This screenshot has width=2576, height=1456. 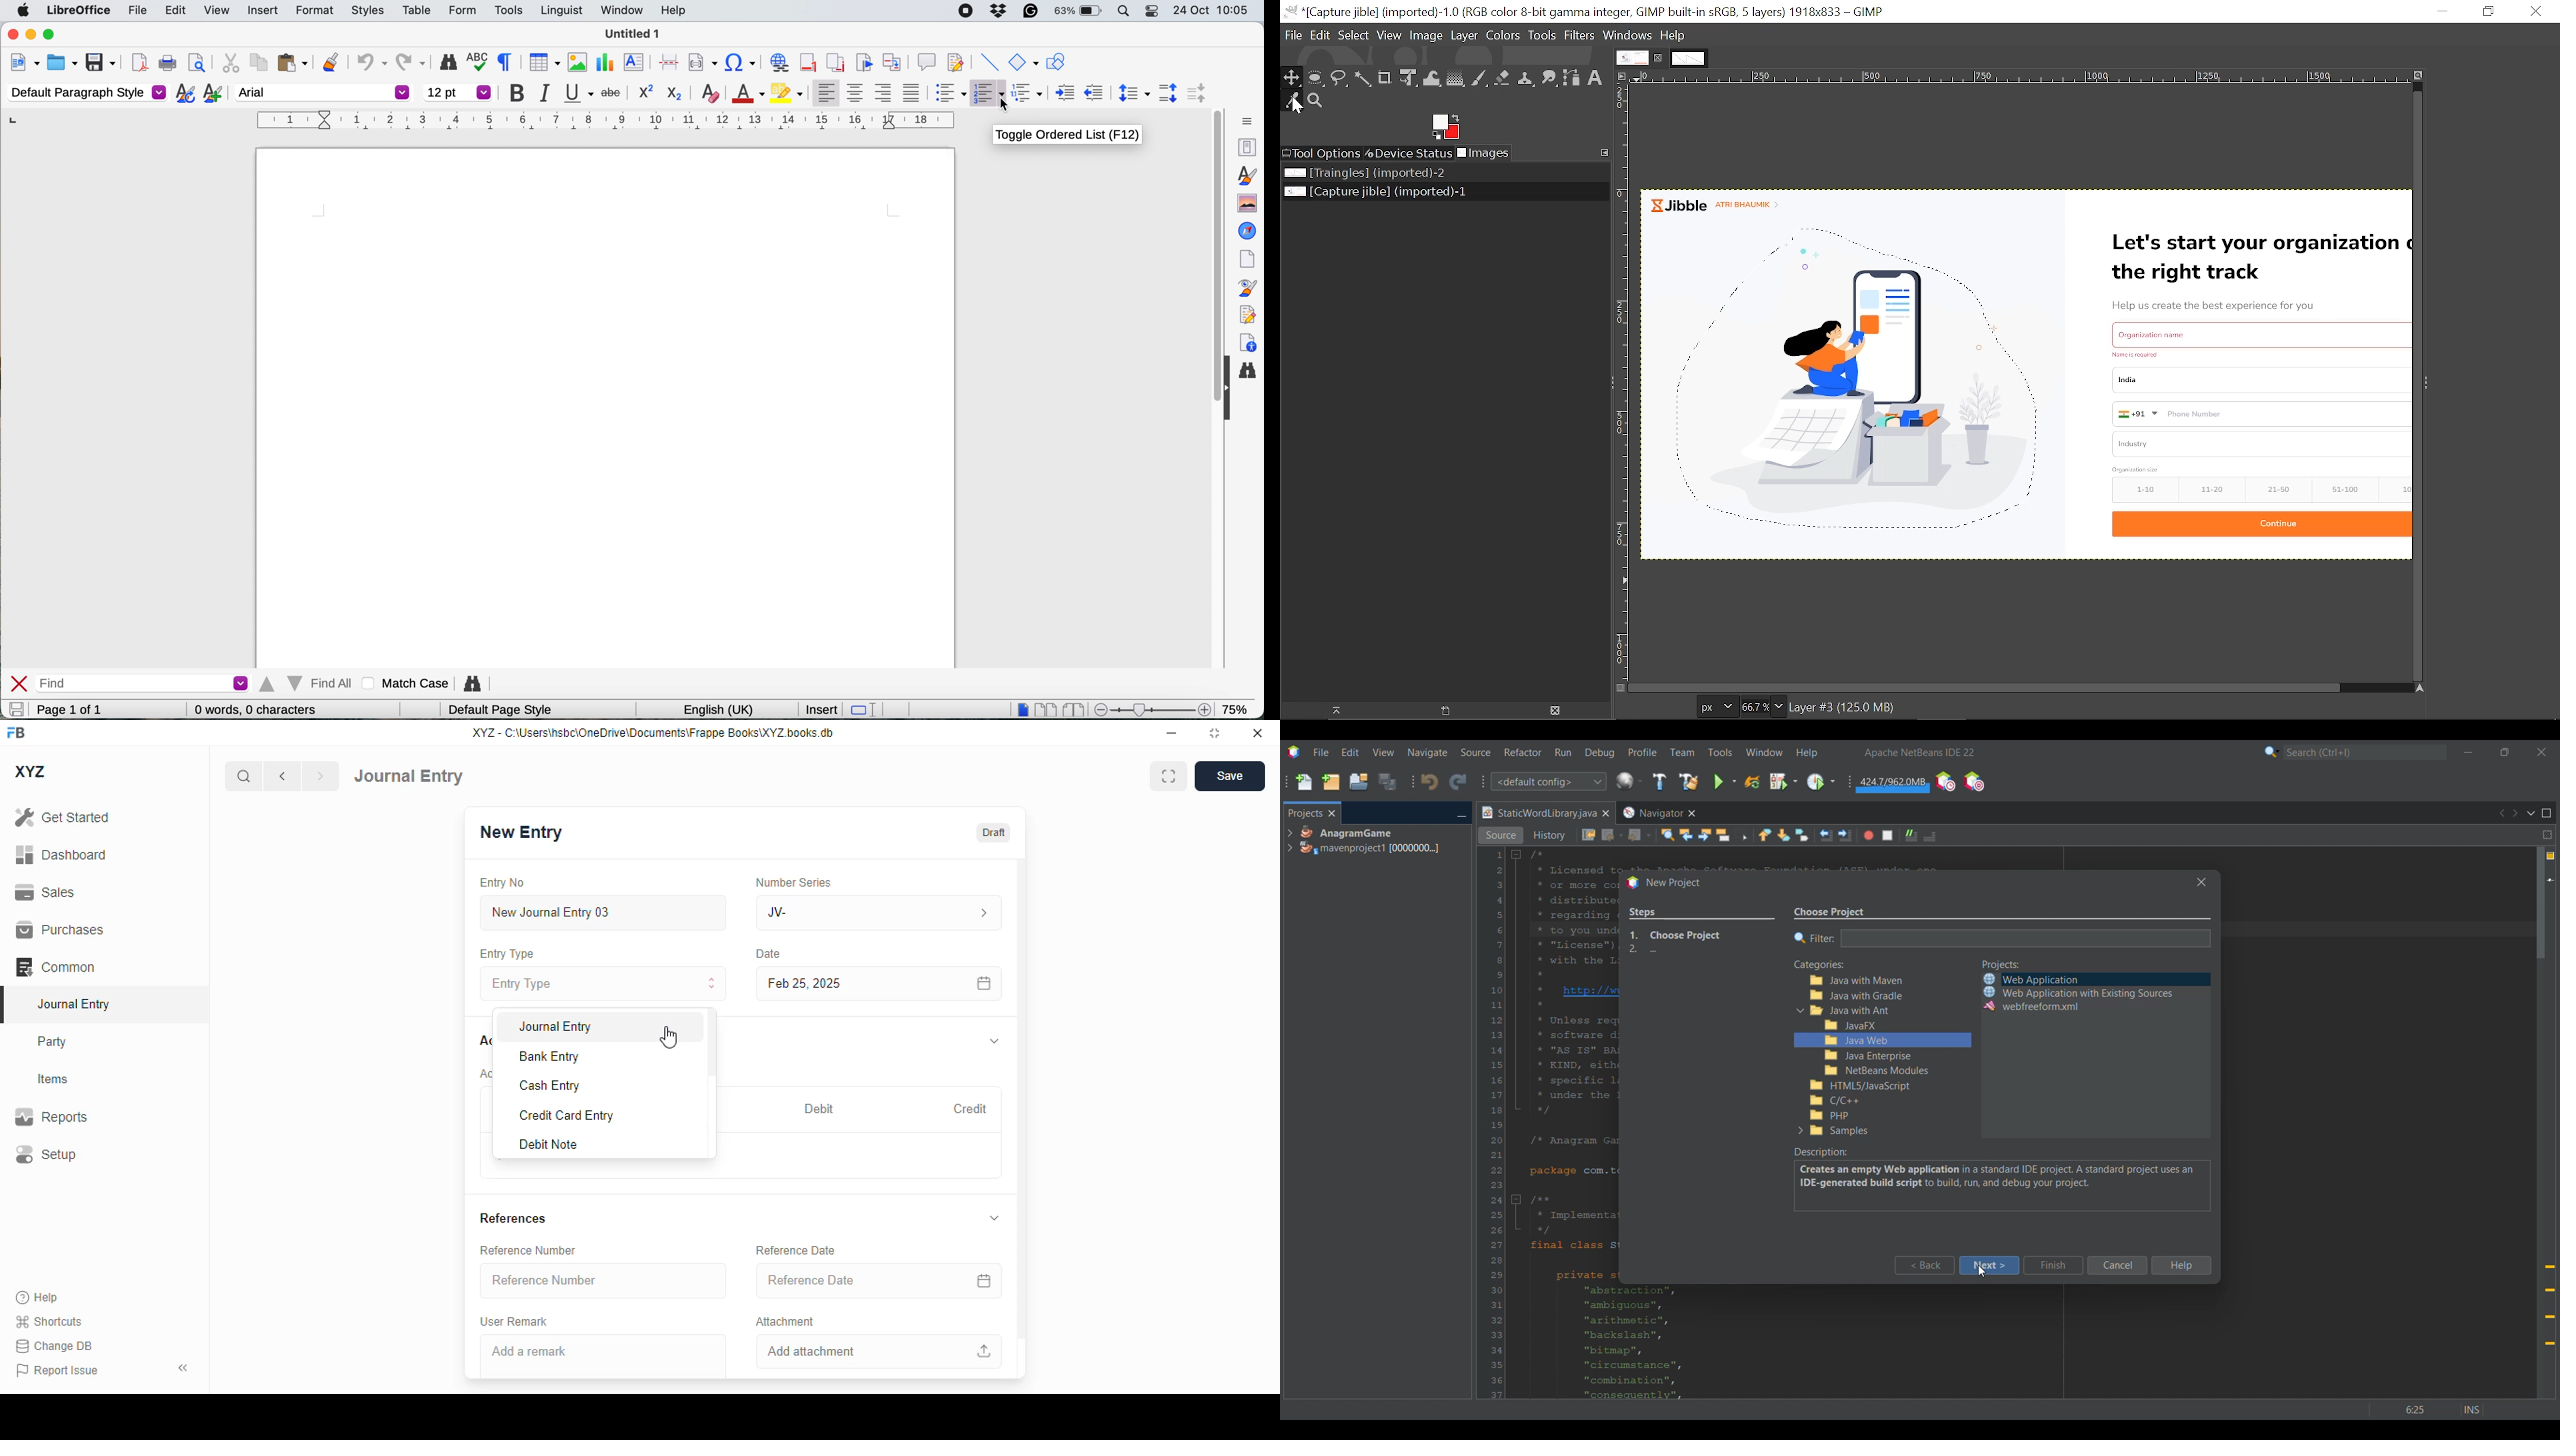 What do you see at coordinates (1213, 10) in the screenshot?
I see `24-Oct 10:05` at bounding box center [1213, 10].